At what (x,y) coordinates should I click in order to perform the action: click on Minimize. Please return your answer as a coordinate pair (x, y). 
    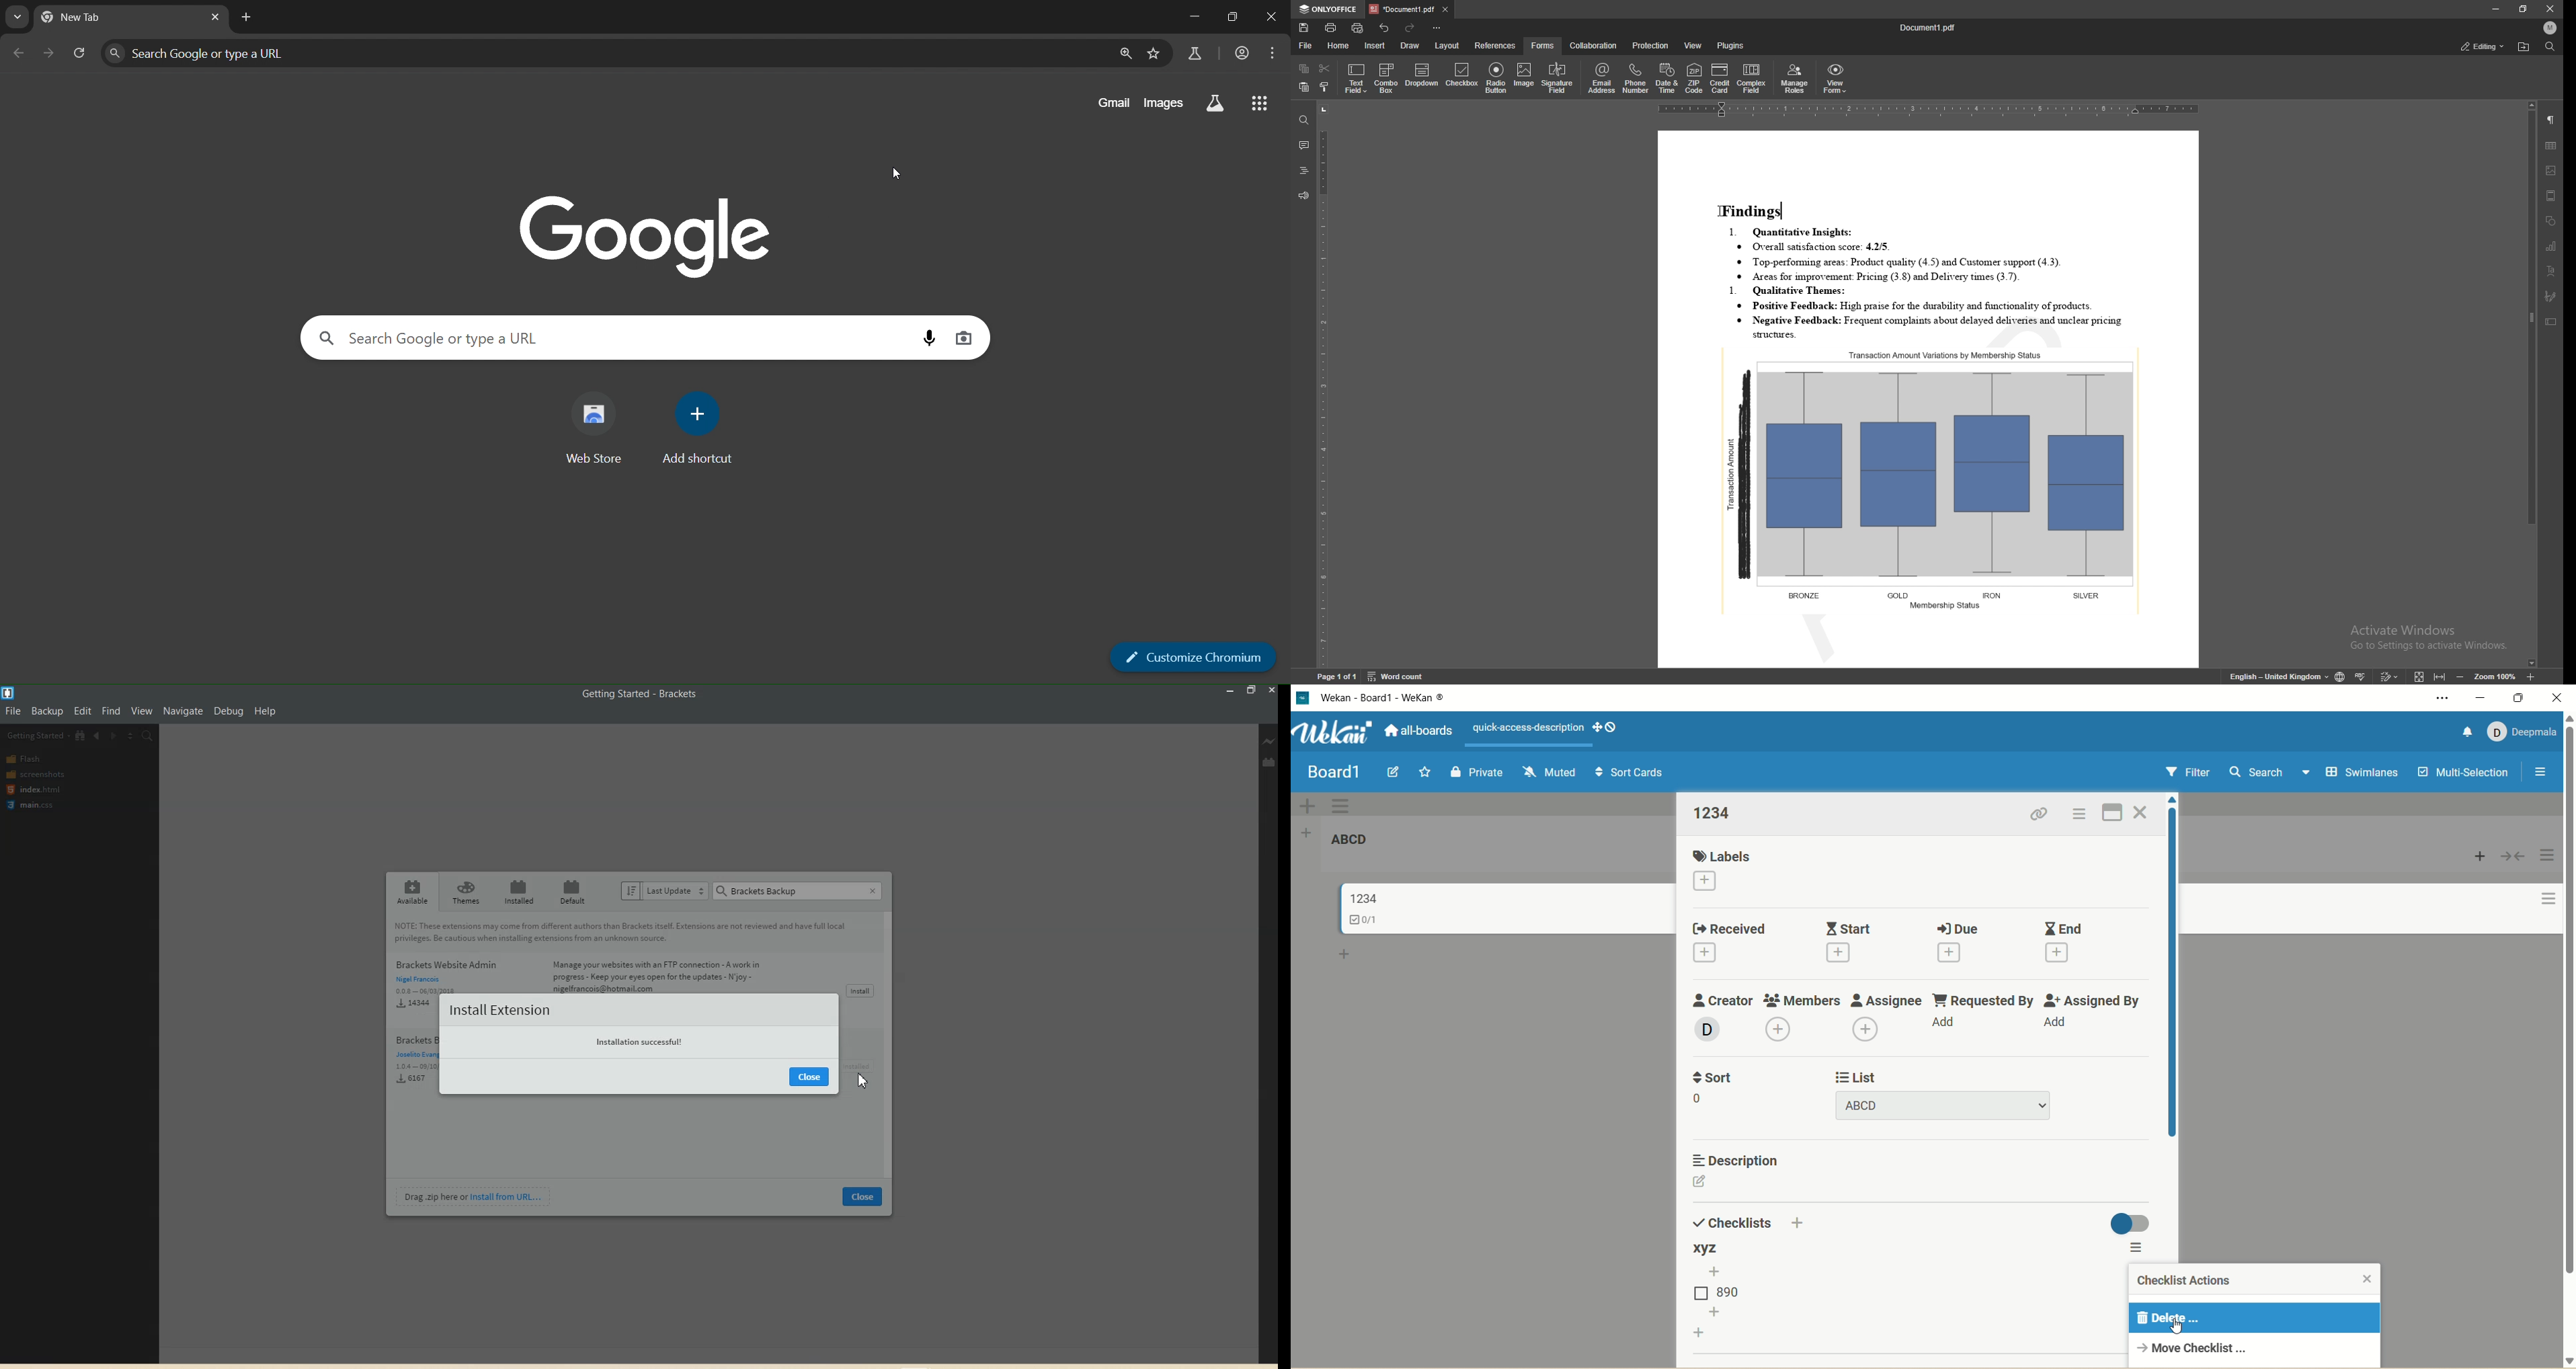
    Looking at the image, I should click on (1232, 691).